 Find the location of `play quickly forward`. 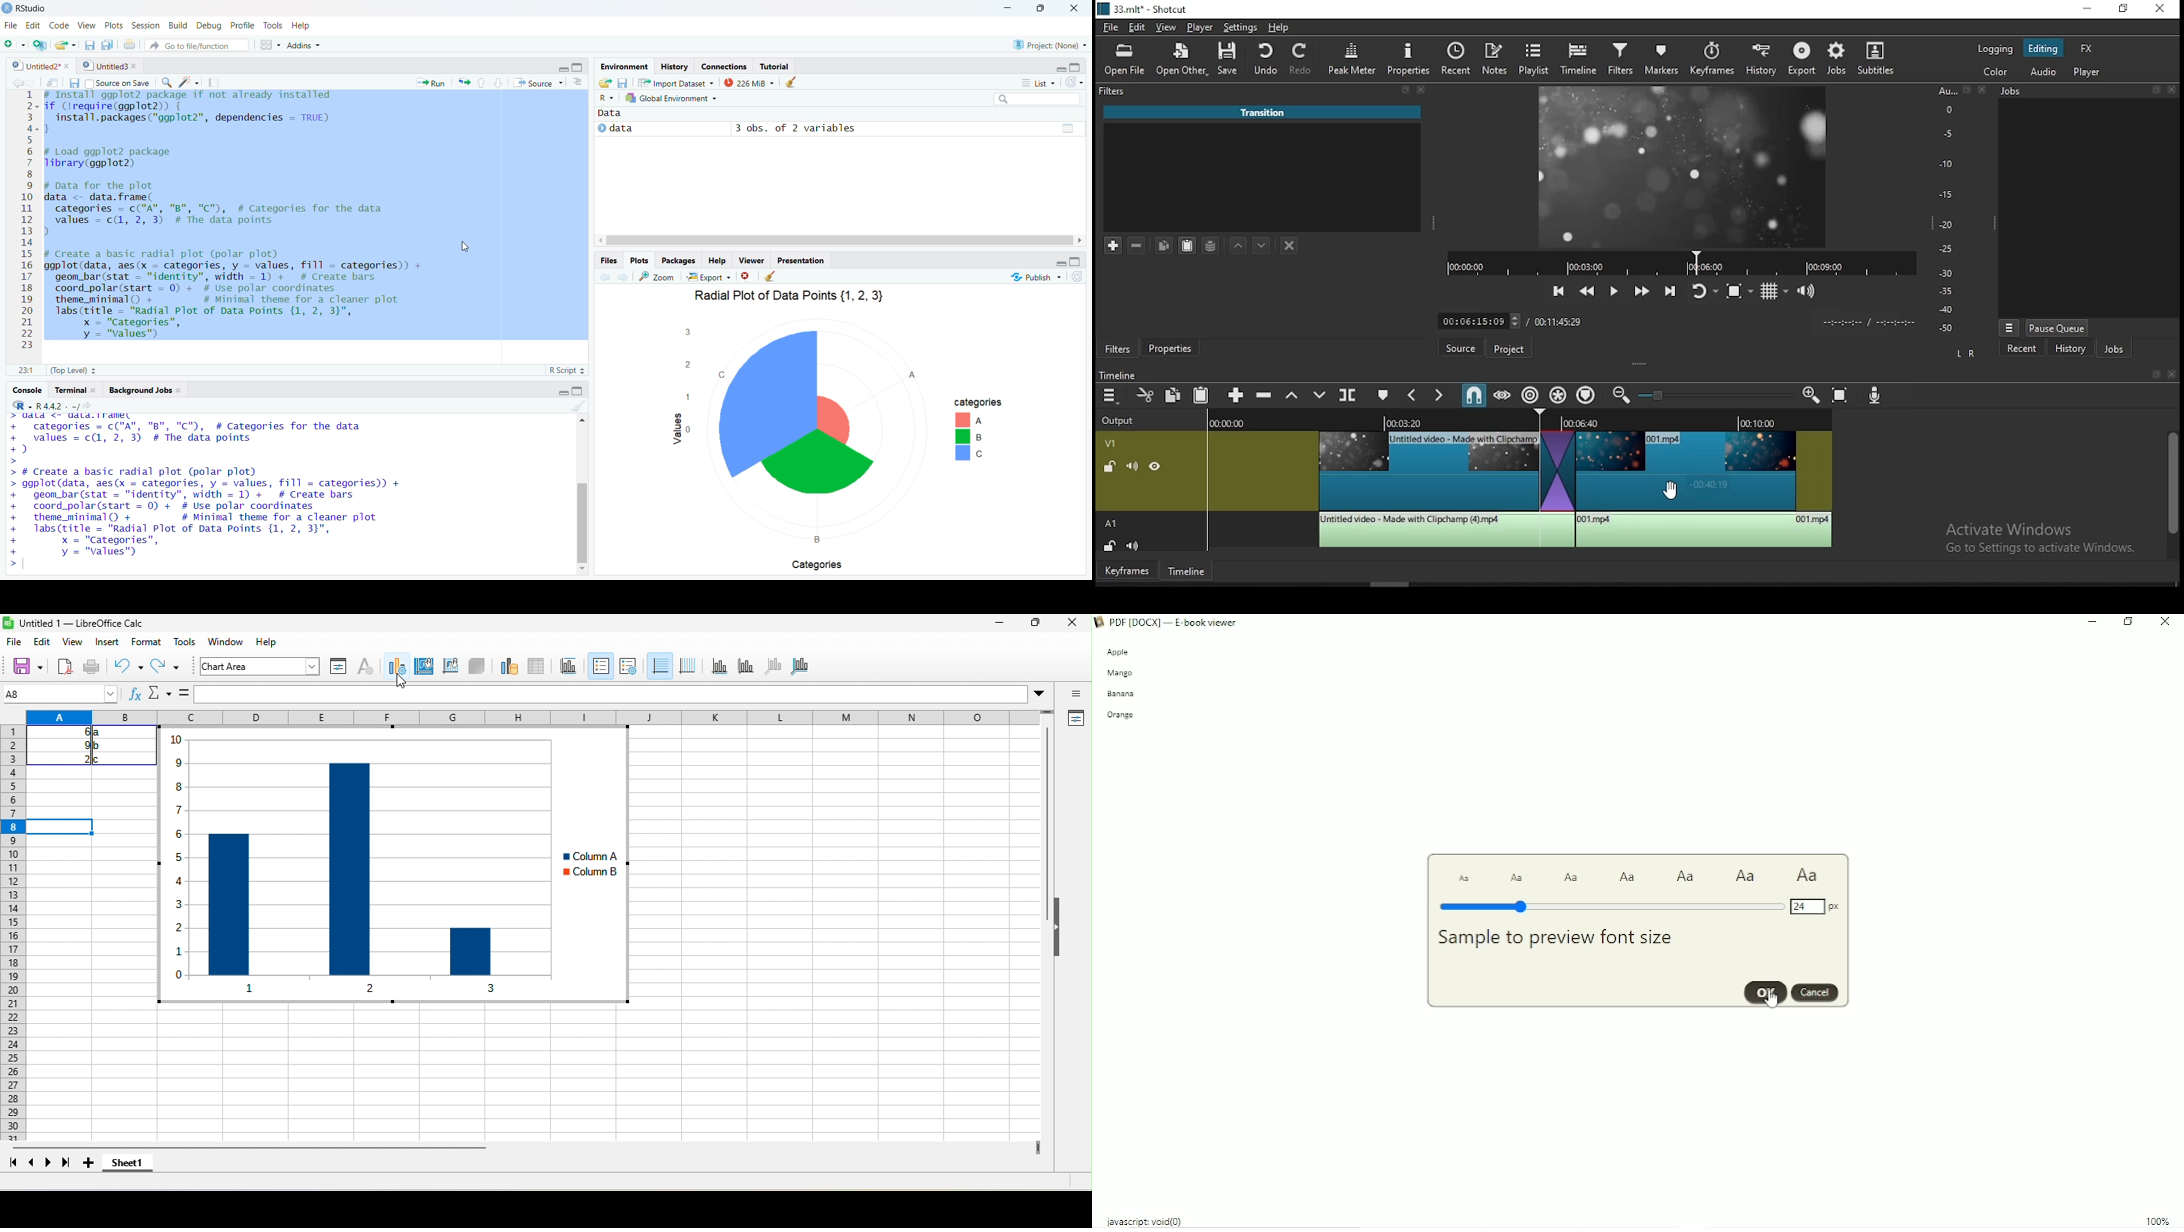

play quickly forward is located at coordinates (1643, 291).